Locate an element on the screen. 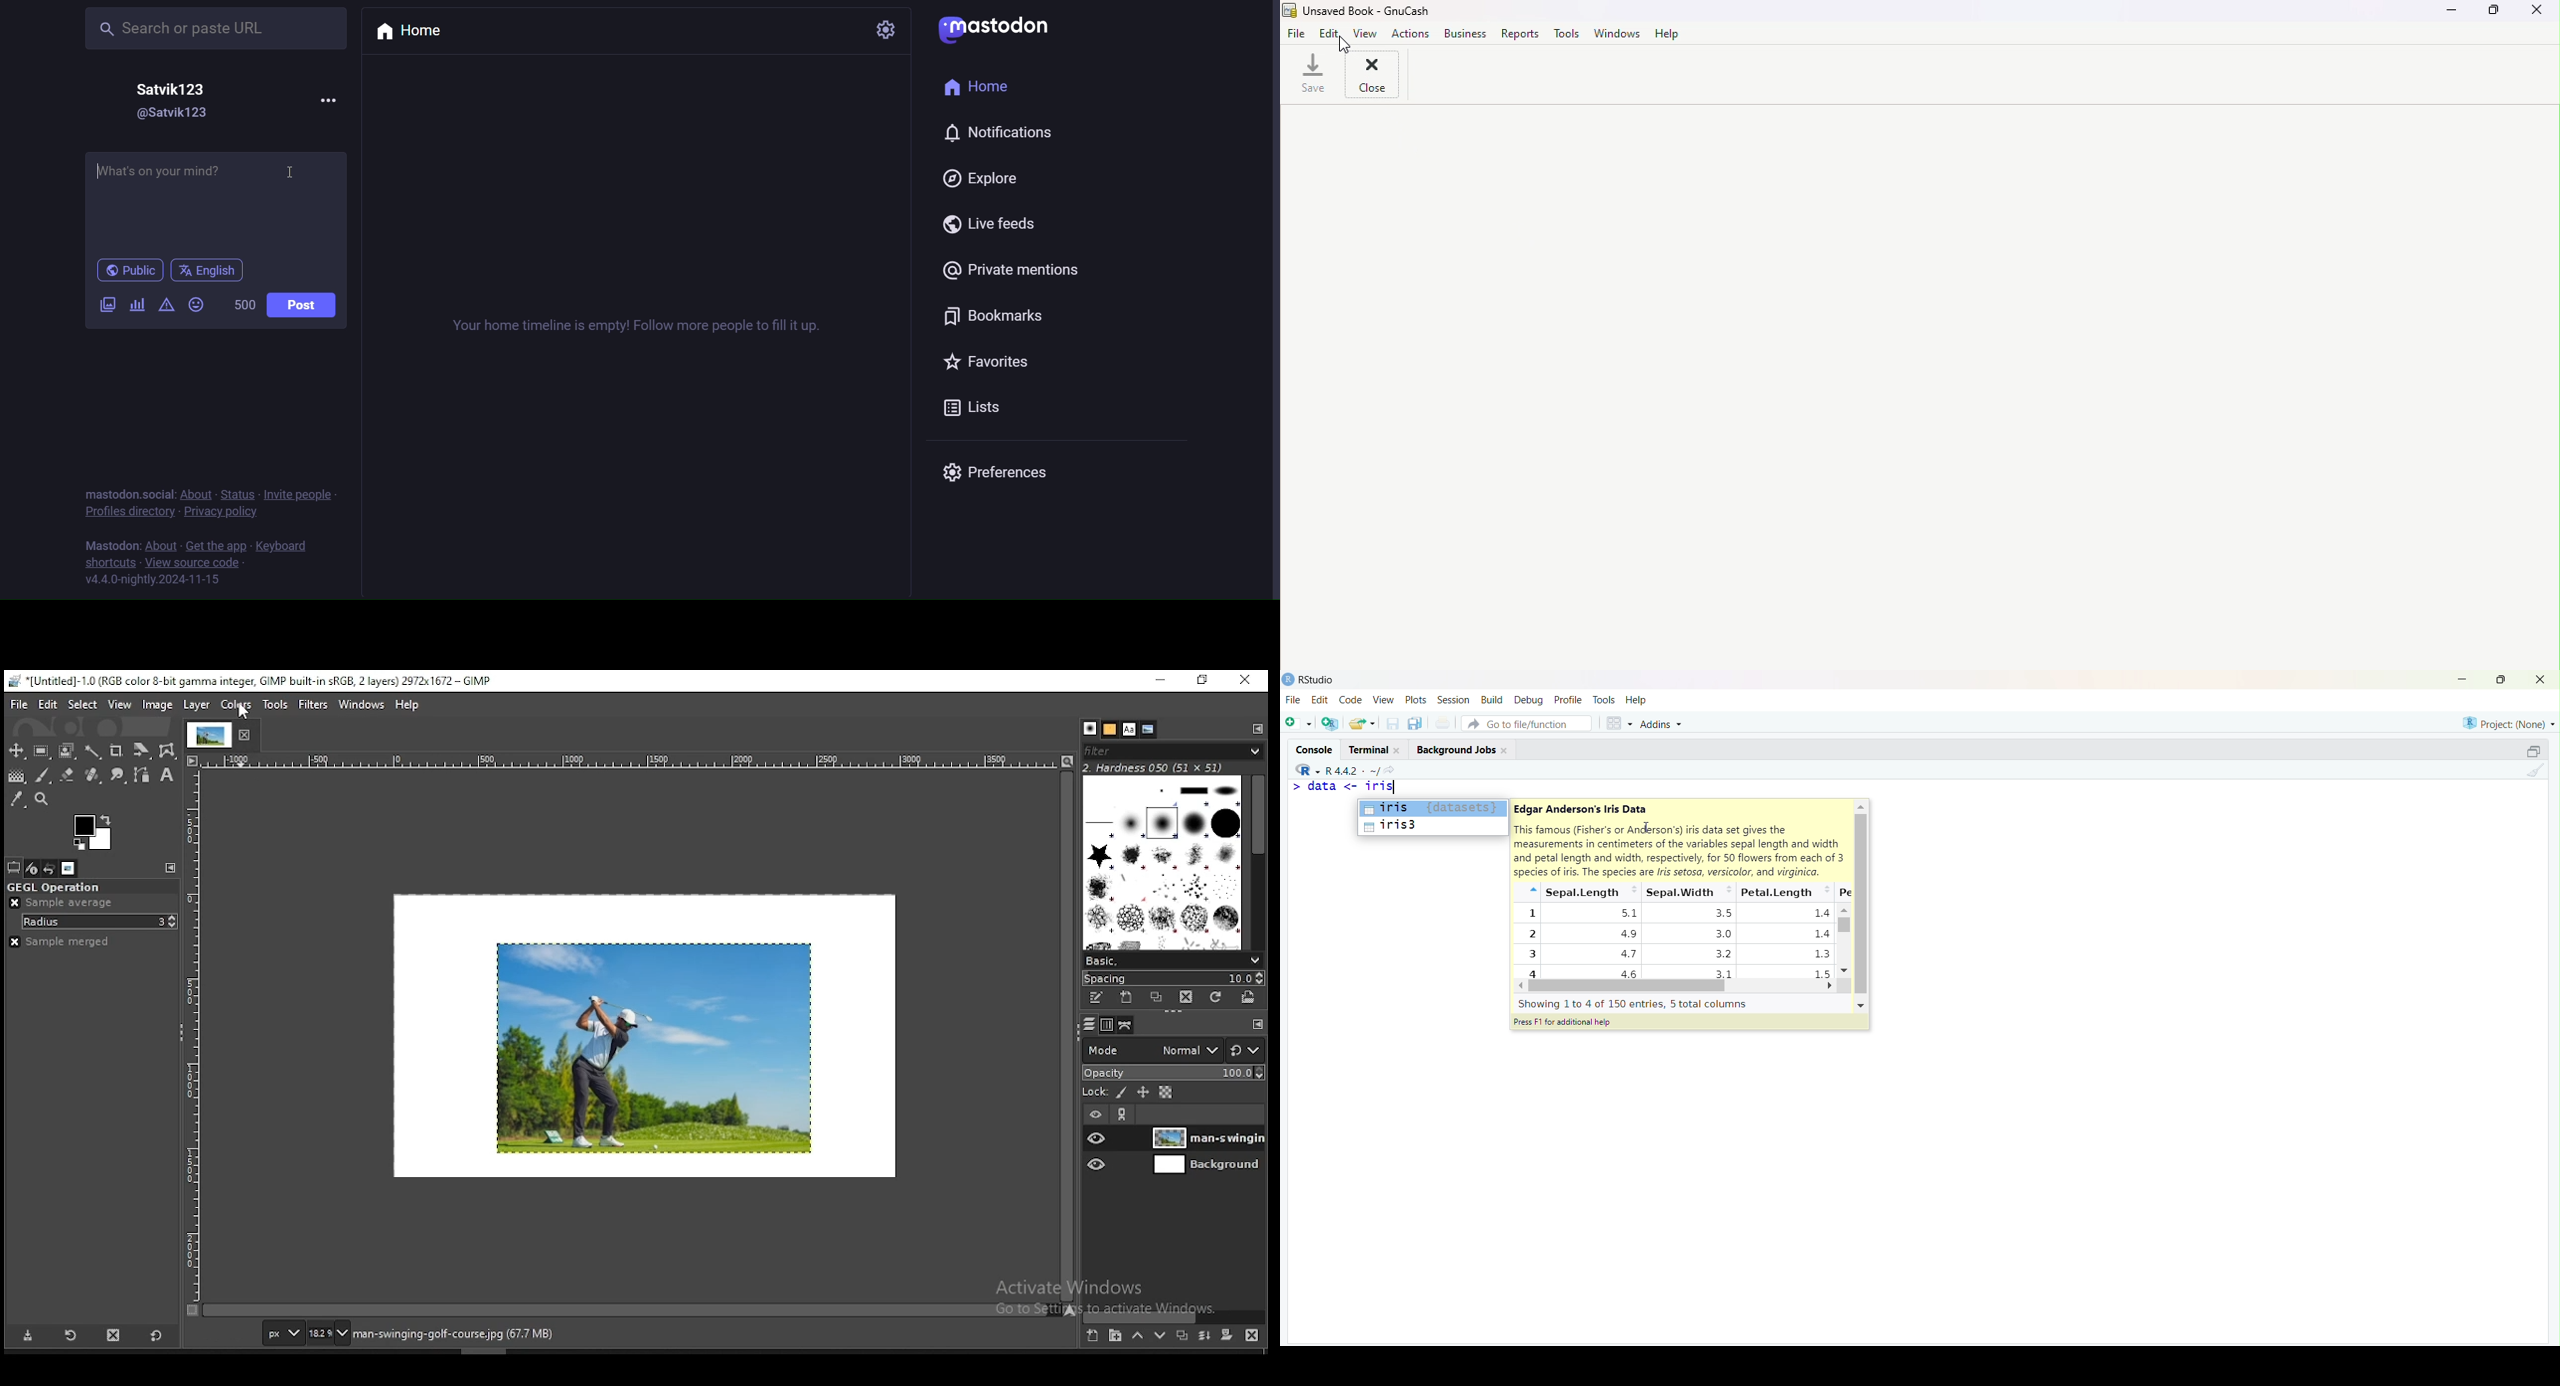 The width and height of the screenshot is (2576, 1400). Debug is located at coordinates (1530, 699).